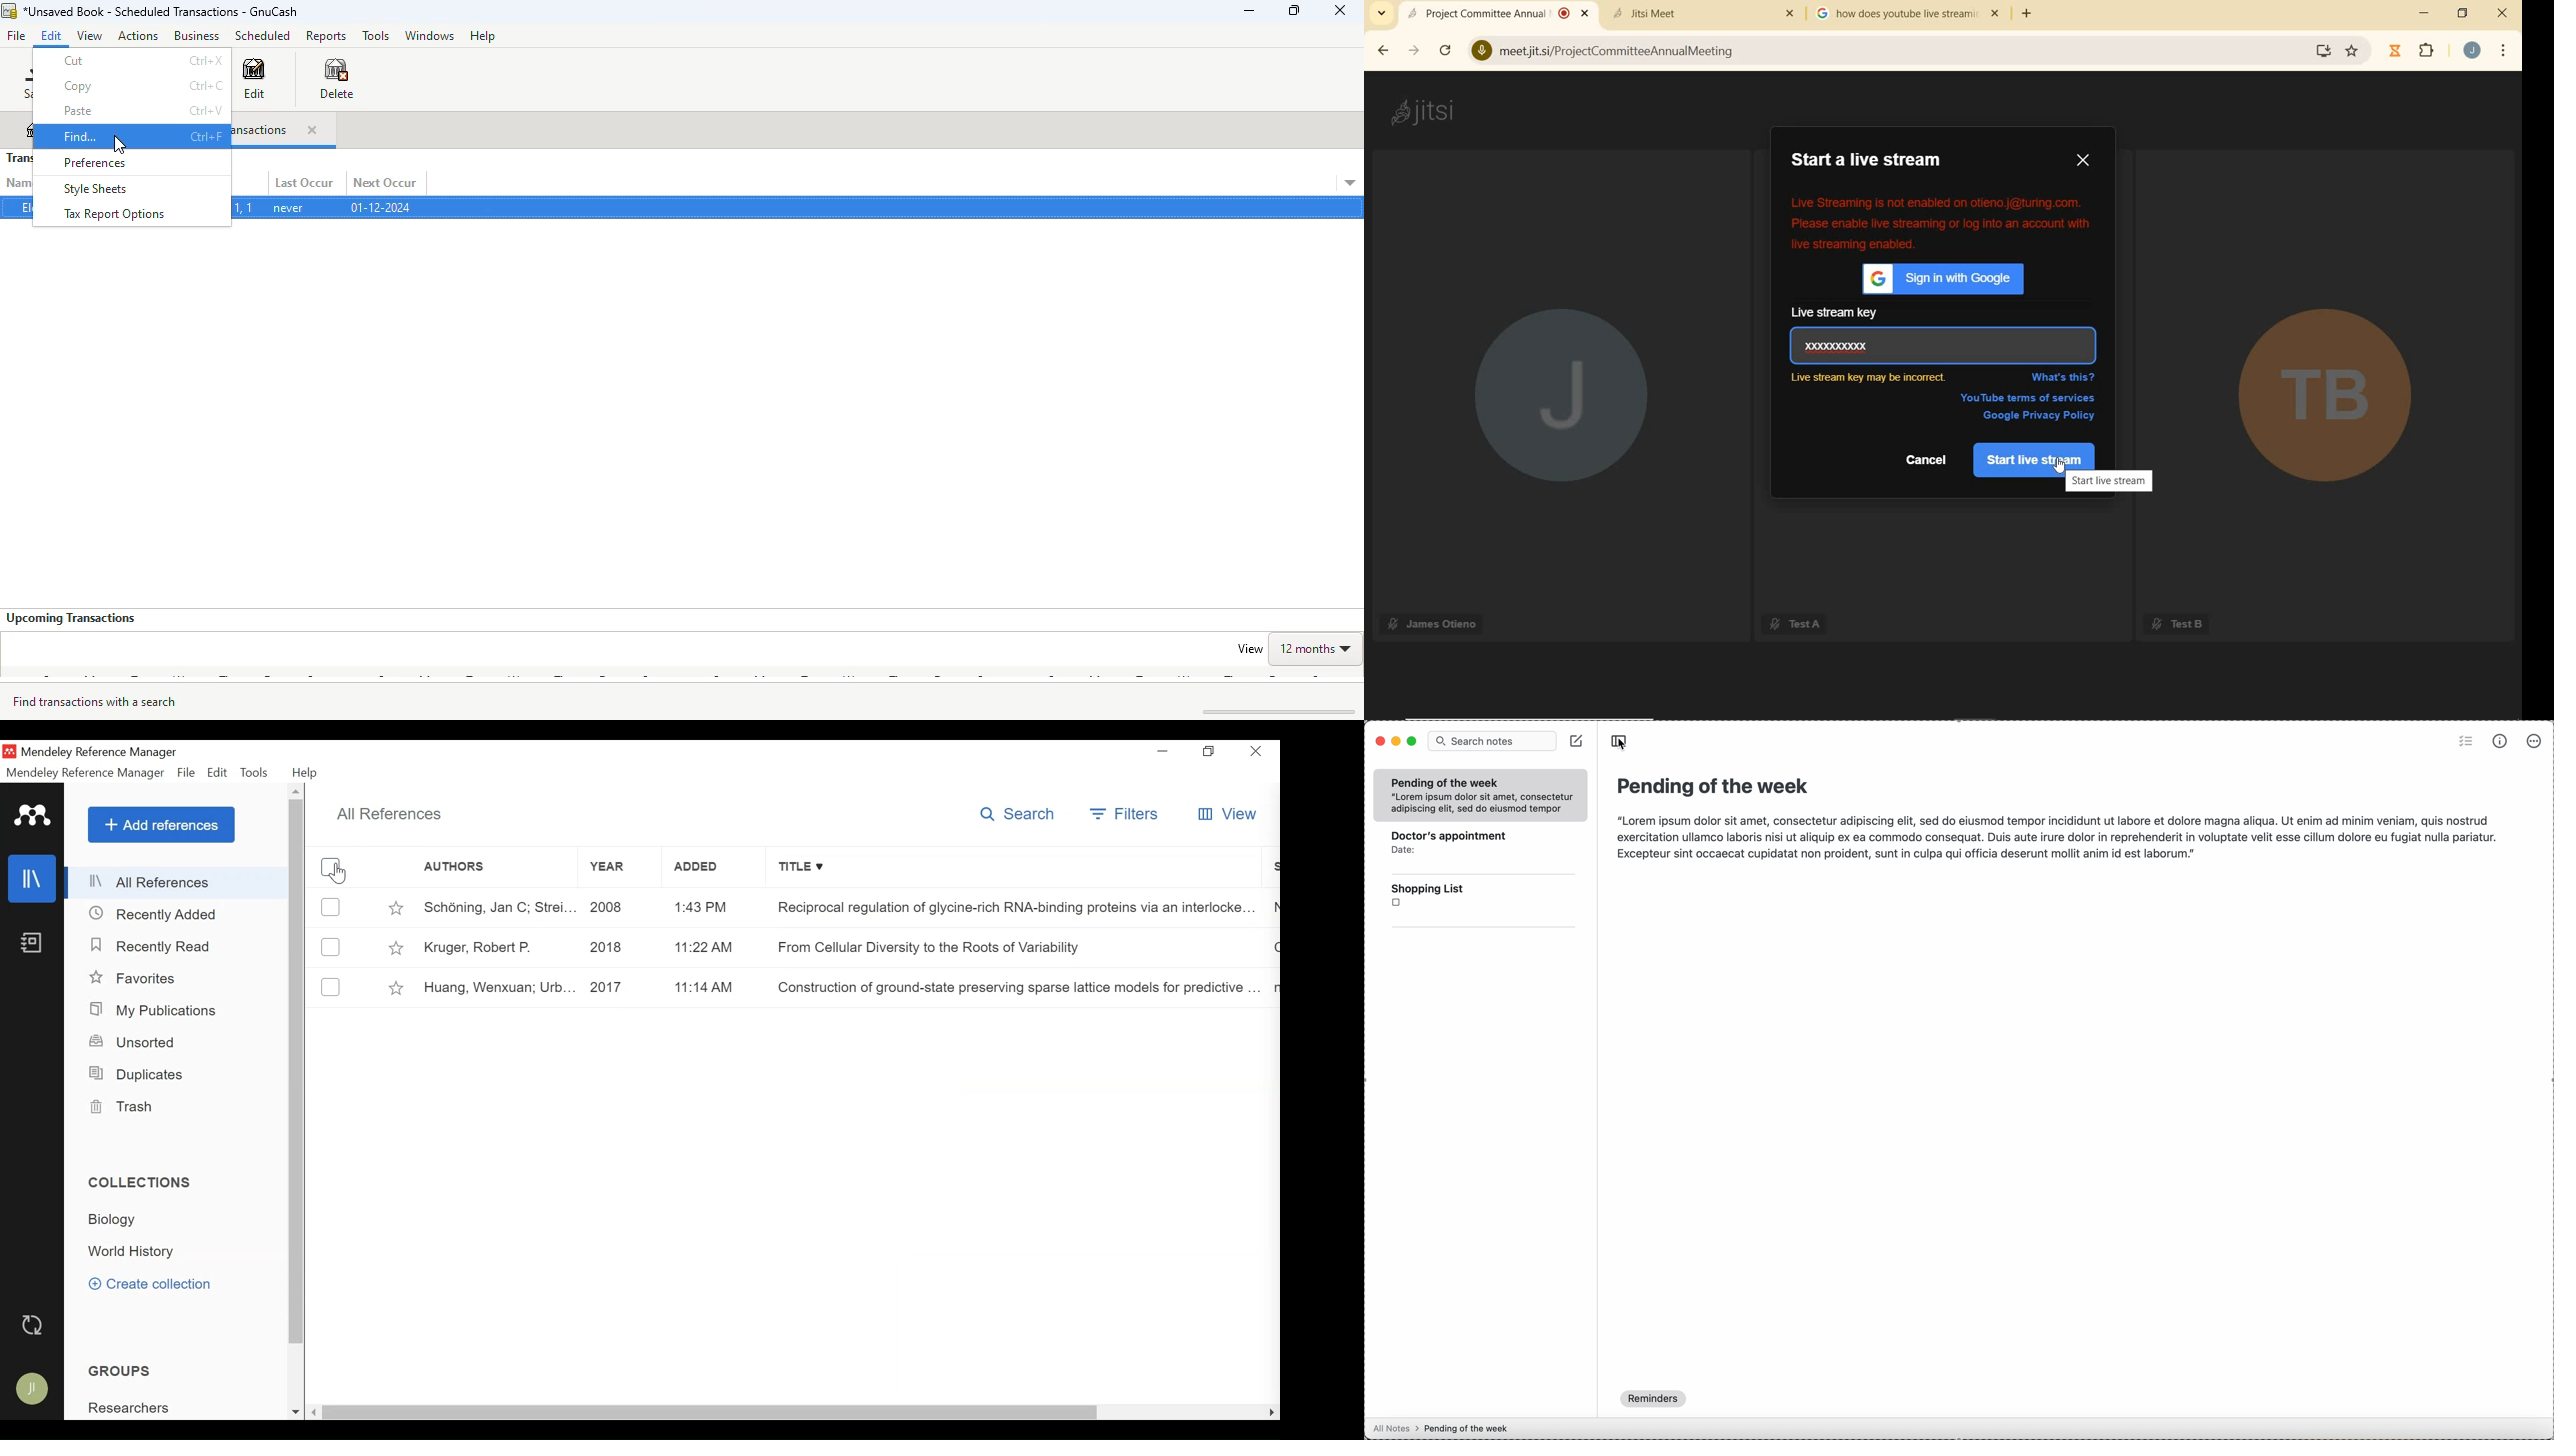  What do you see at coordinates (705, 908) in the screenshot?
I see `1:43 PM` at bounding box center [705, 908].